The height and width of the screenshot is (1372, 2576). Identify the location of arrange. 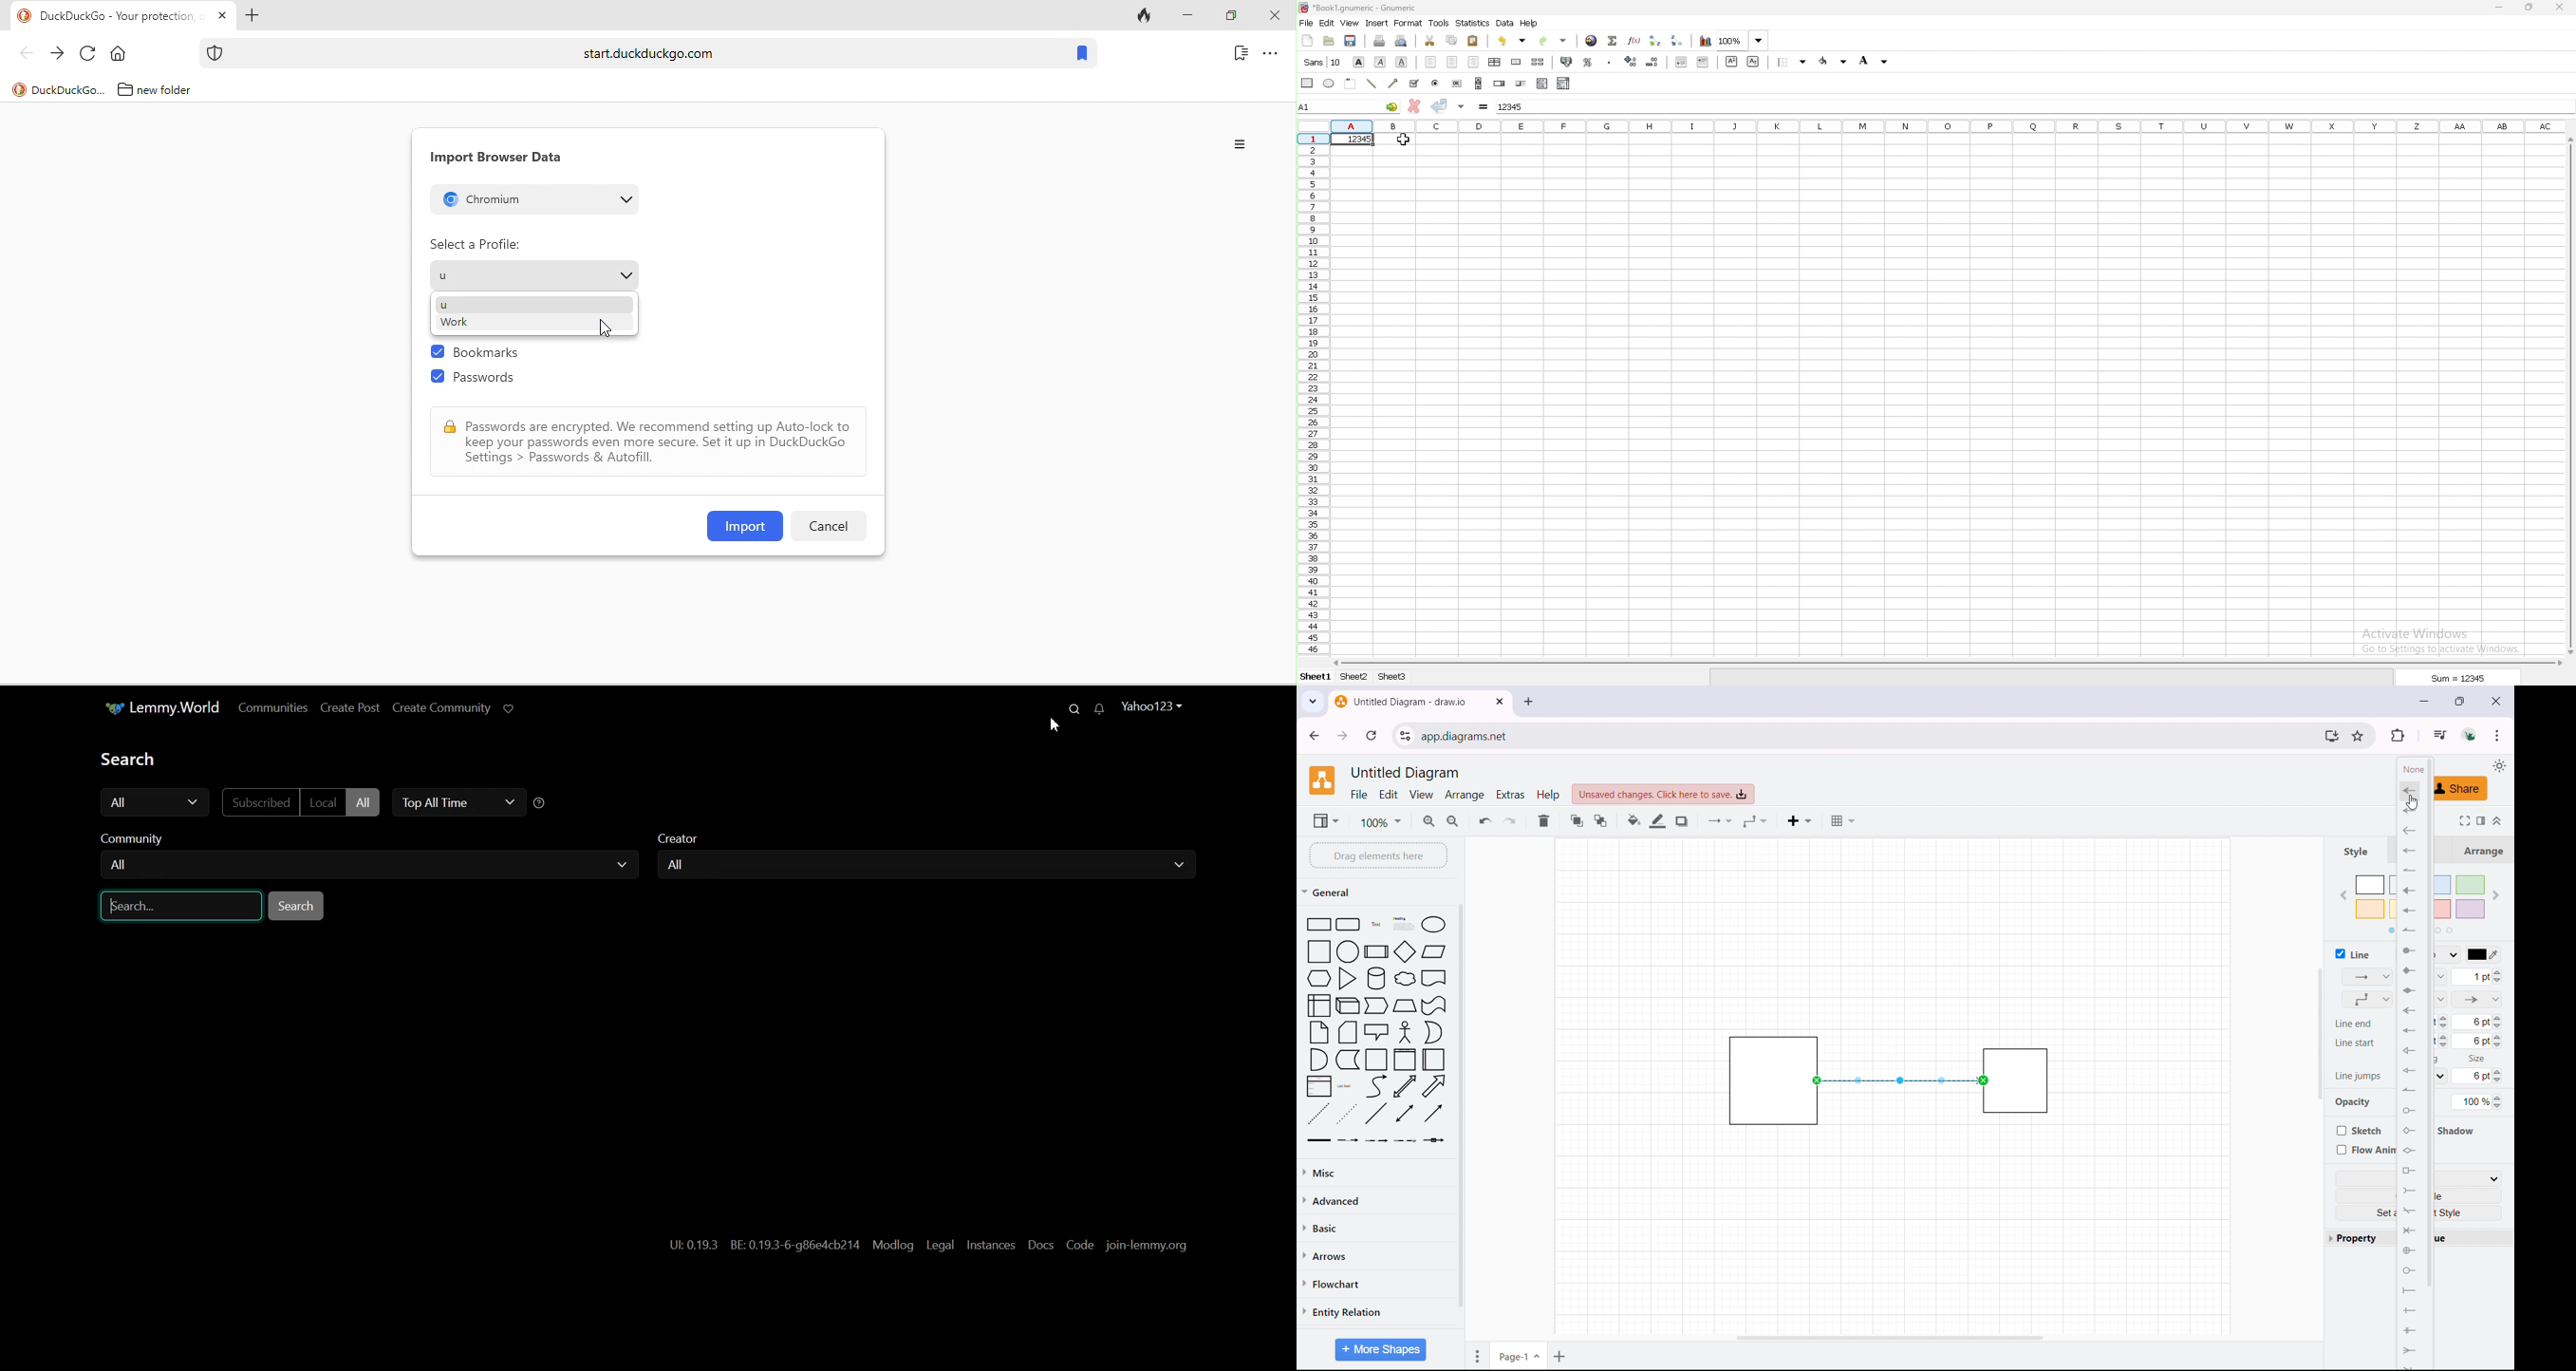
(1465, 795).